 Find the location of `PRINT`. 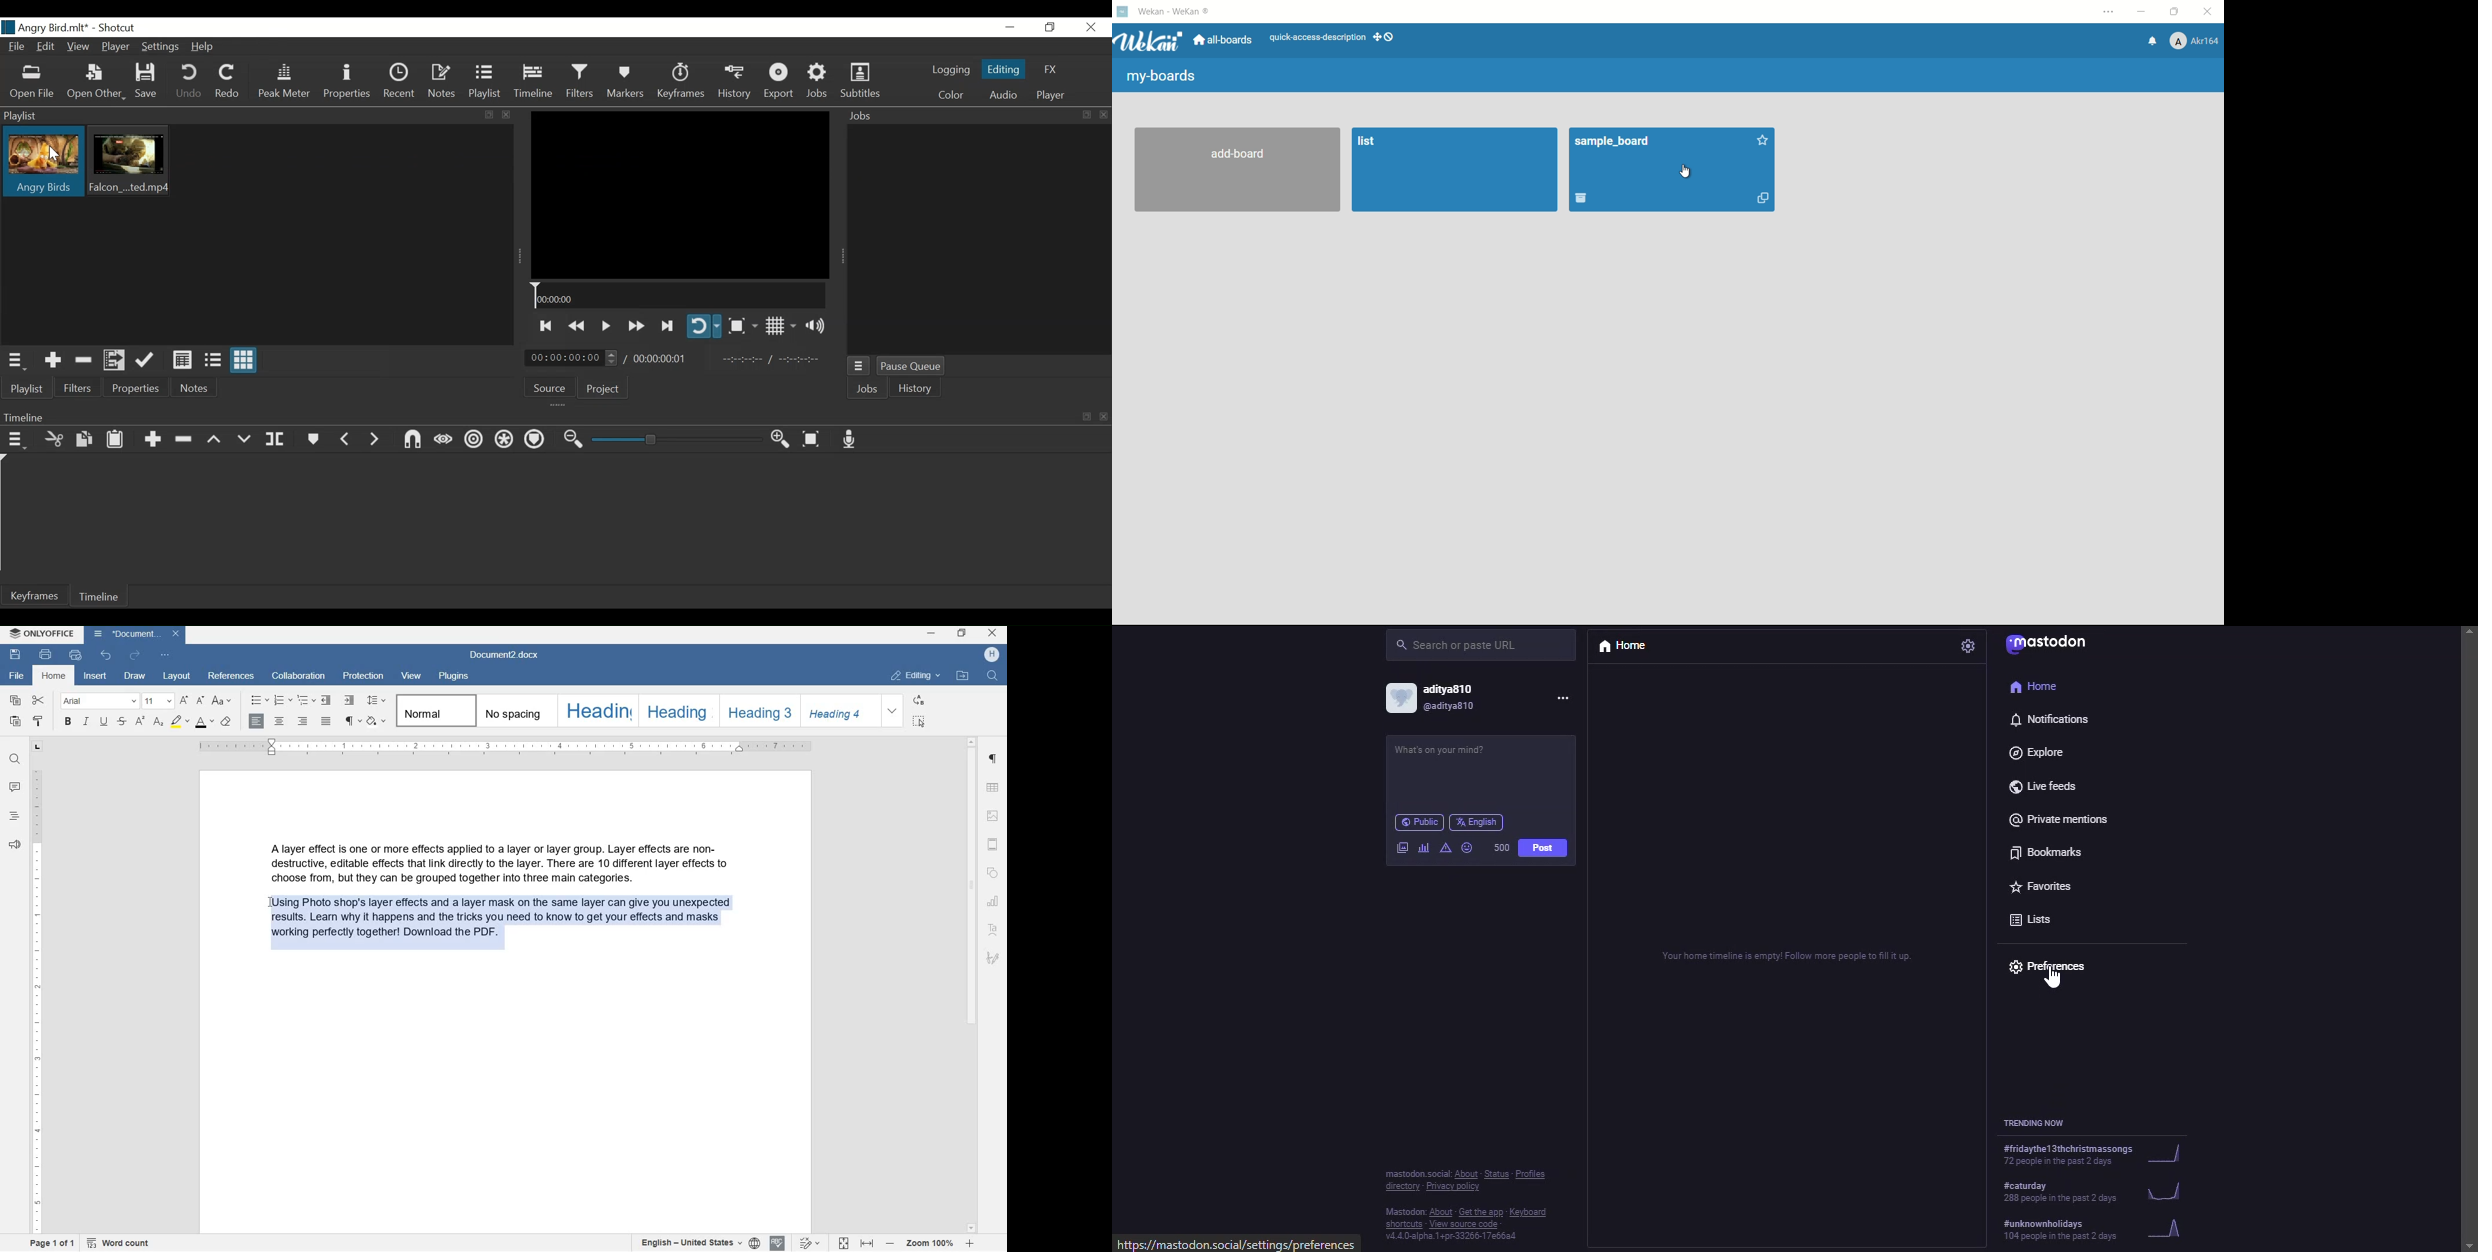

PRINT is located at coordinates (46, 654).